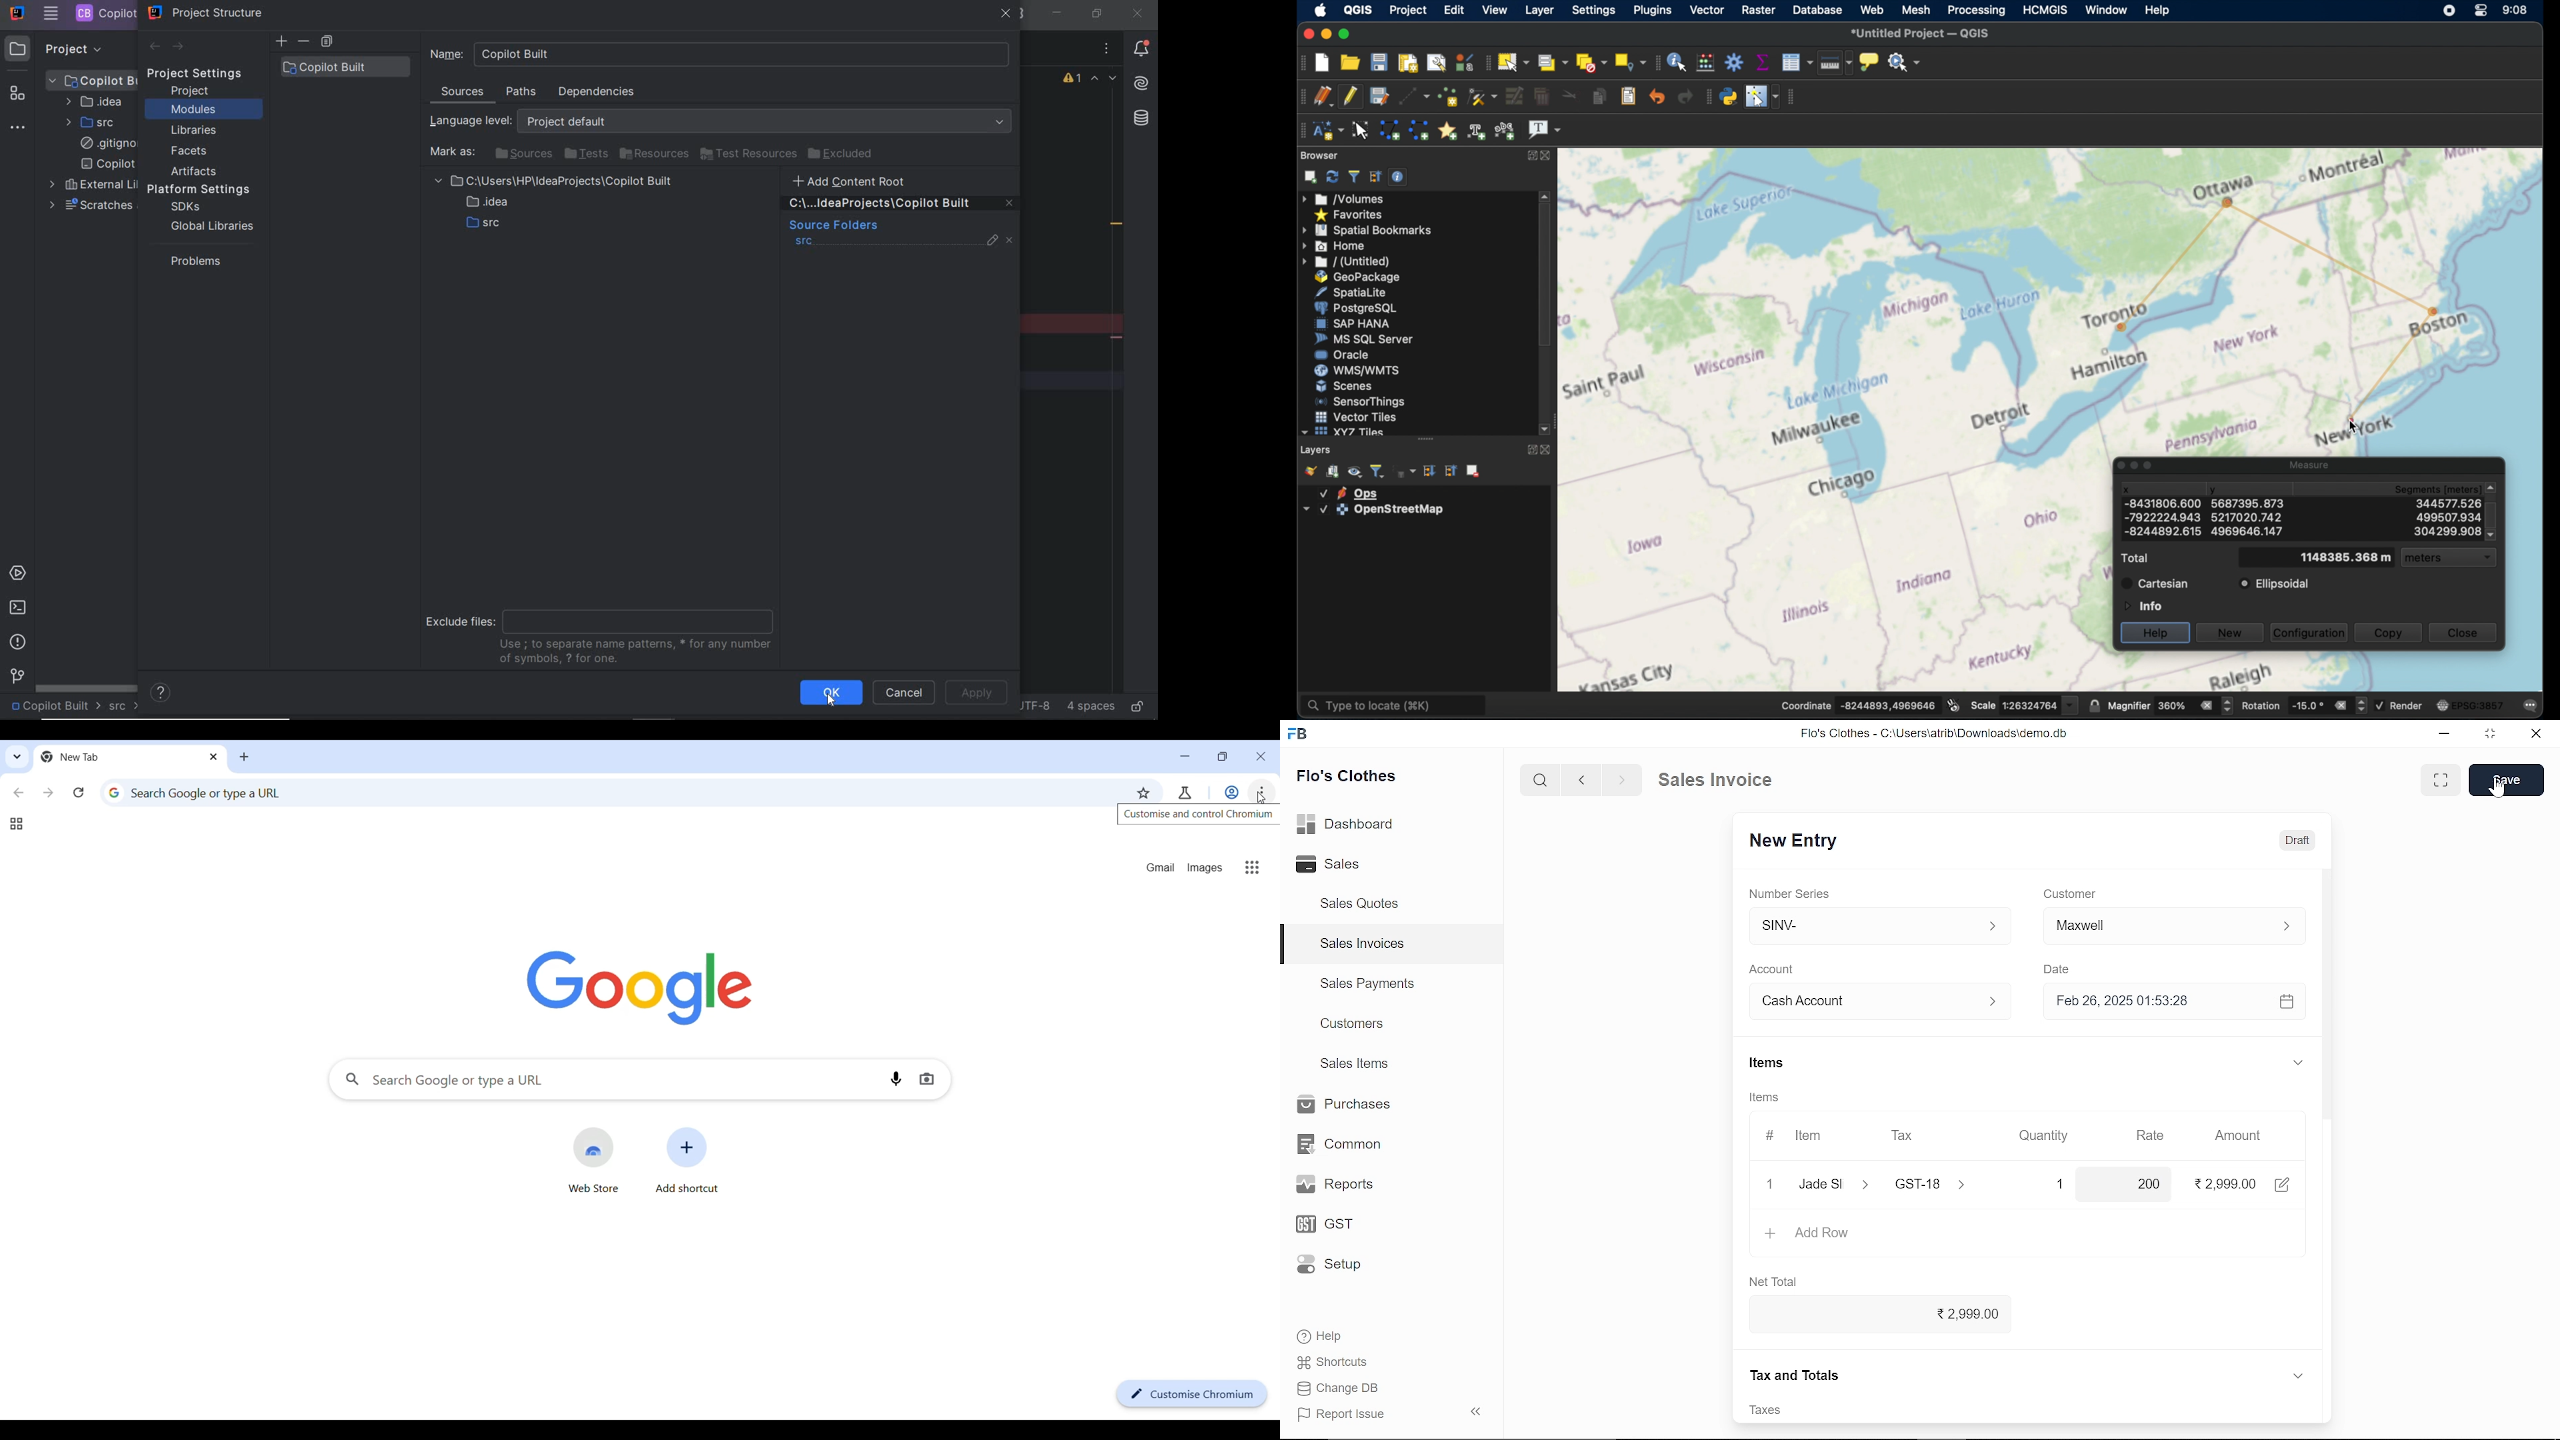 The height and width of the screenshot is (1456, 2576). Describe the element at coordinates (1342, 1144) in the screenshot. I see `Common` at that location.